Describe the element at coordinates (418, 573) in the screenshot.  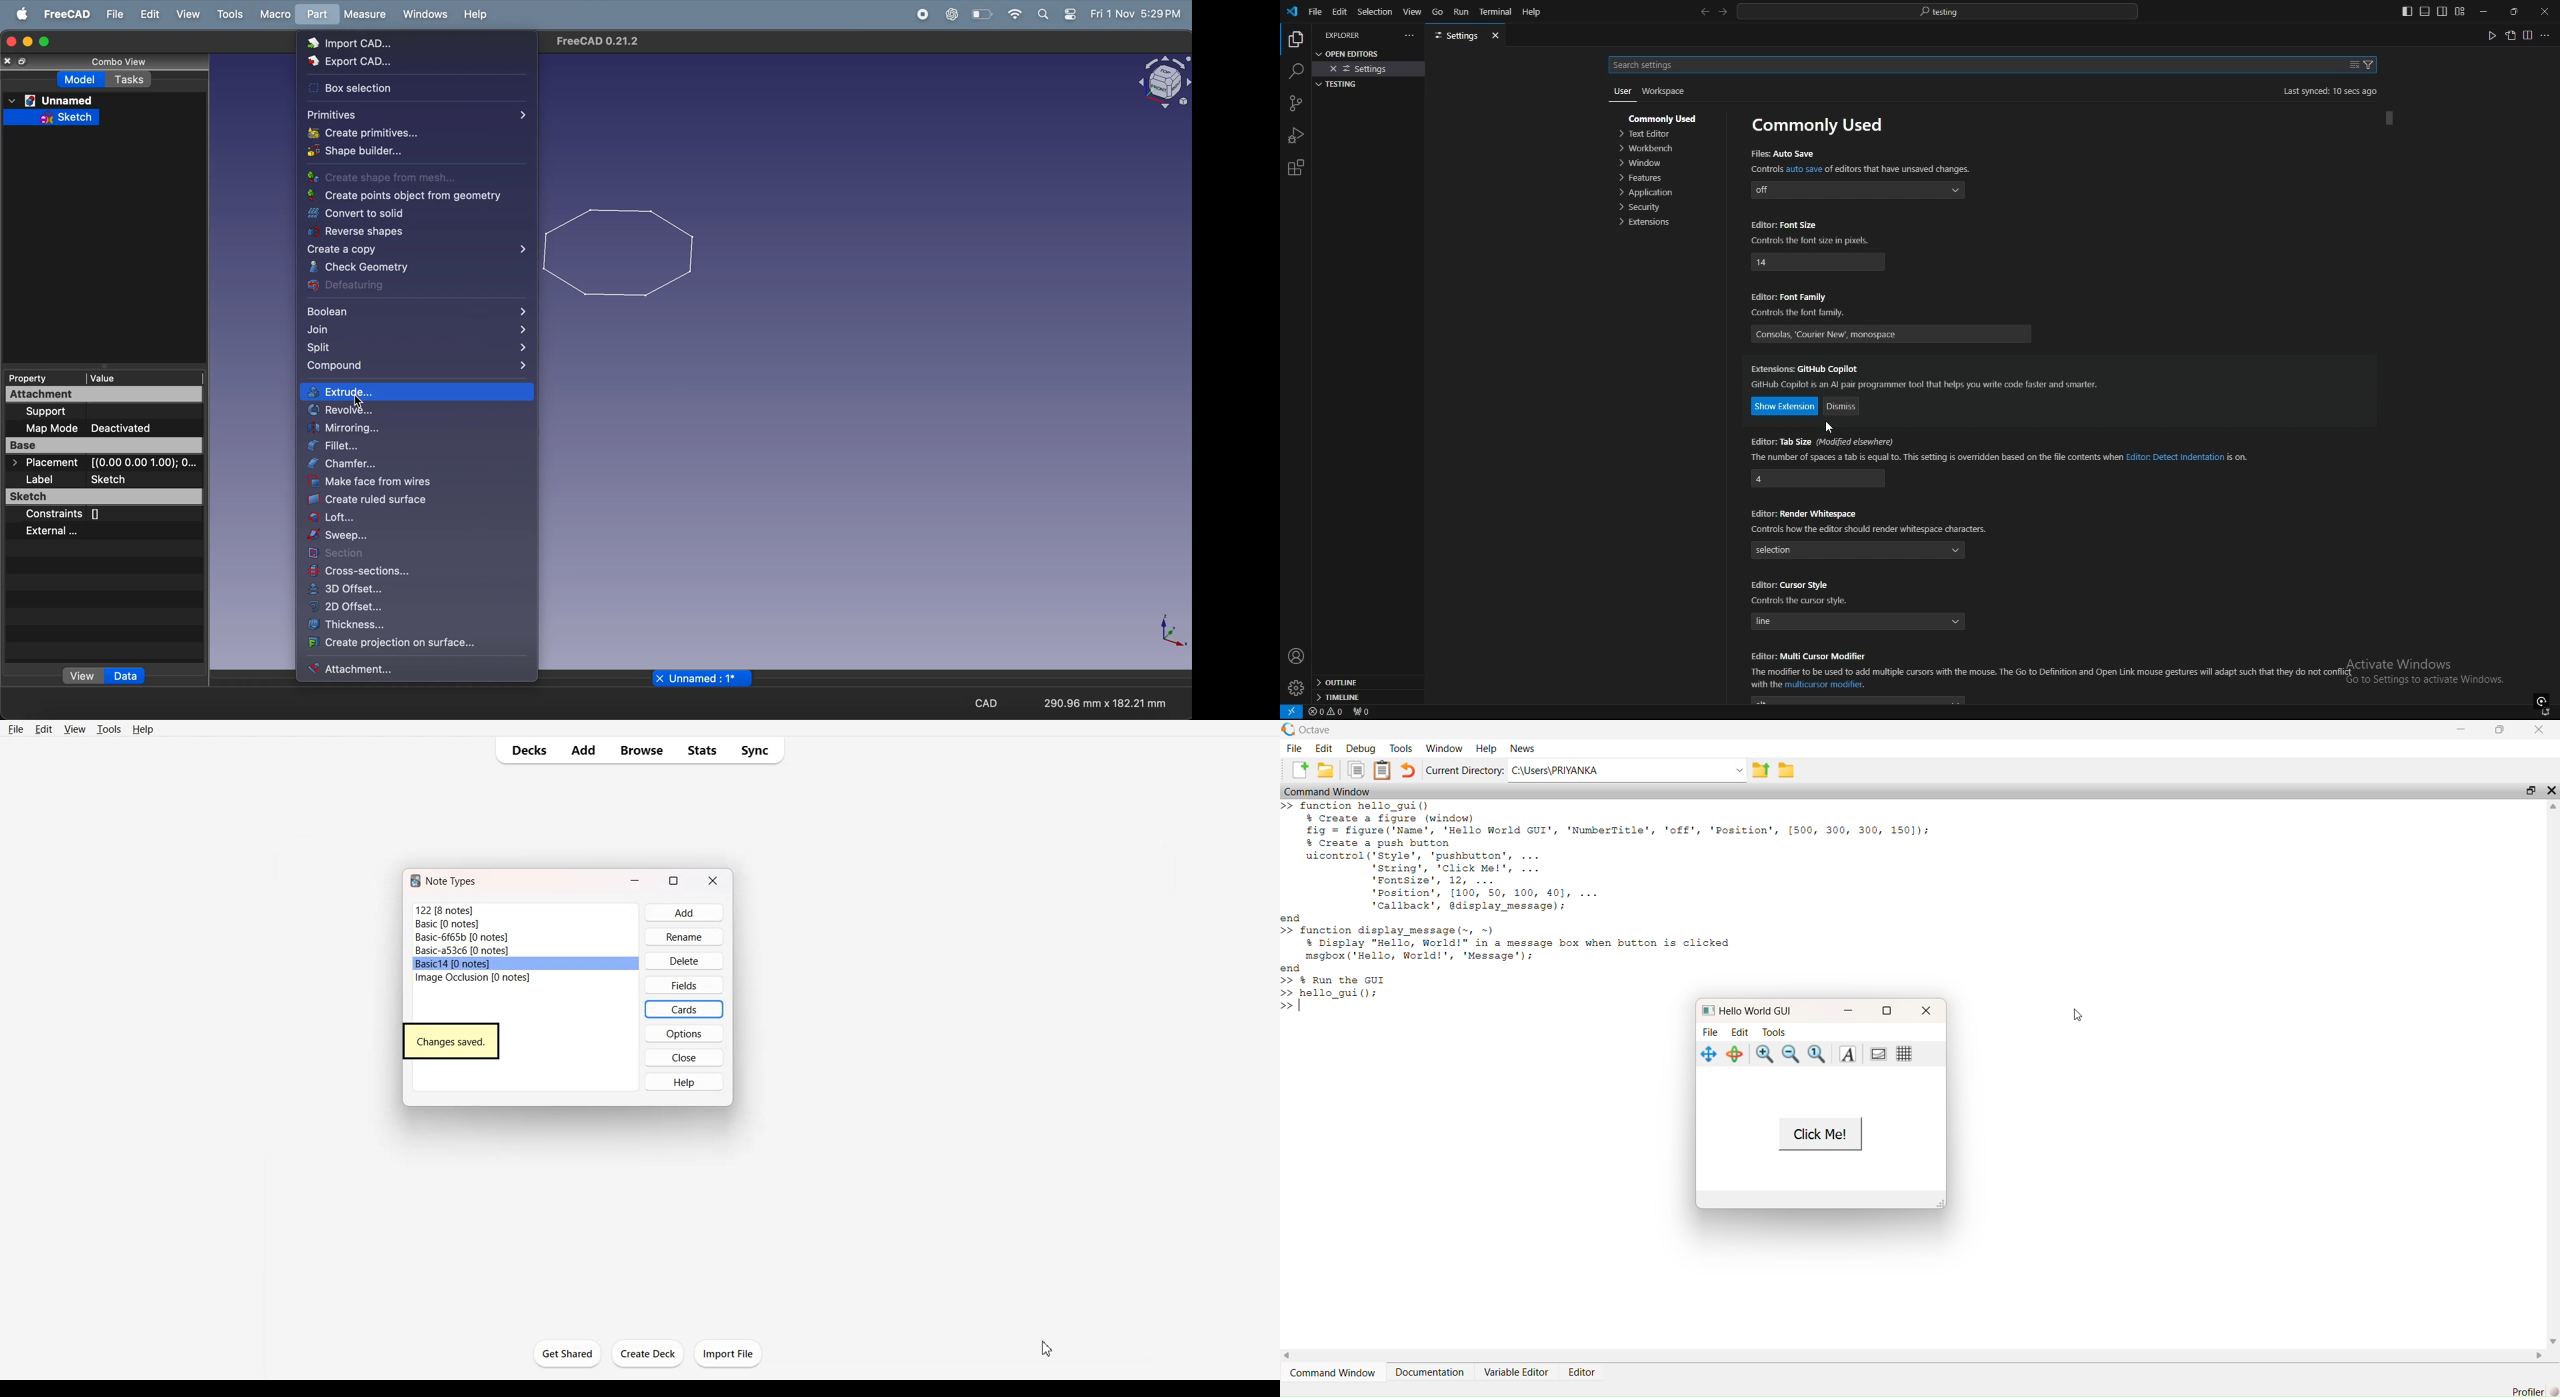
I see `cross section` at that location.